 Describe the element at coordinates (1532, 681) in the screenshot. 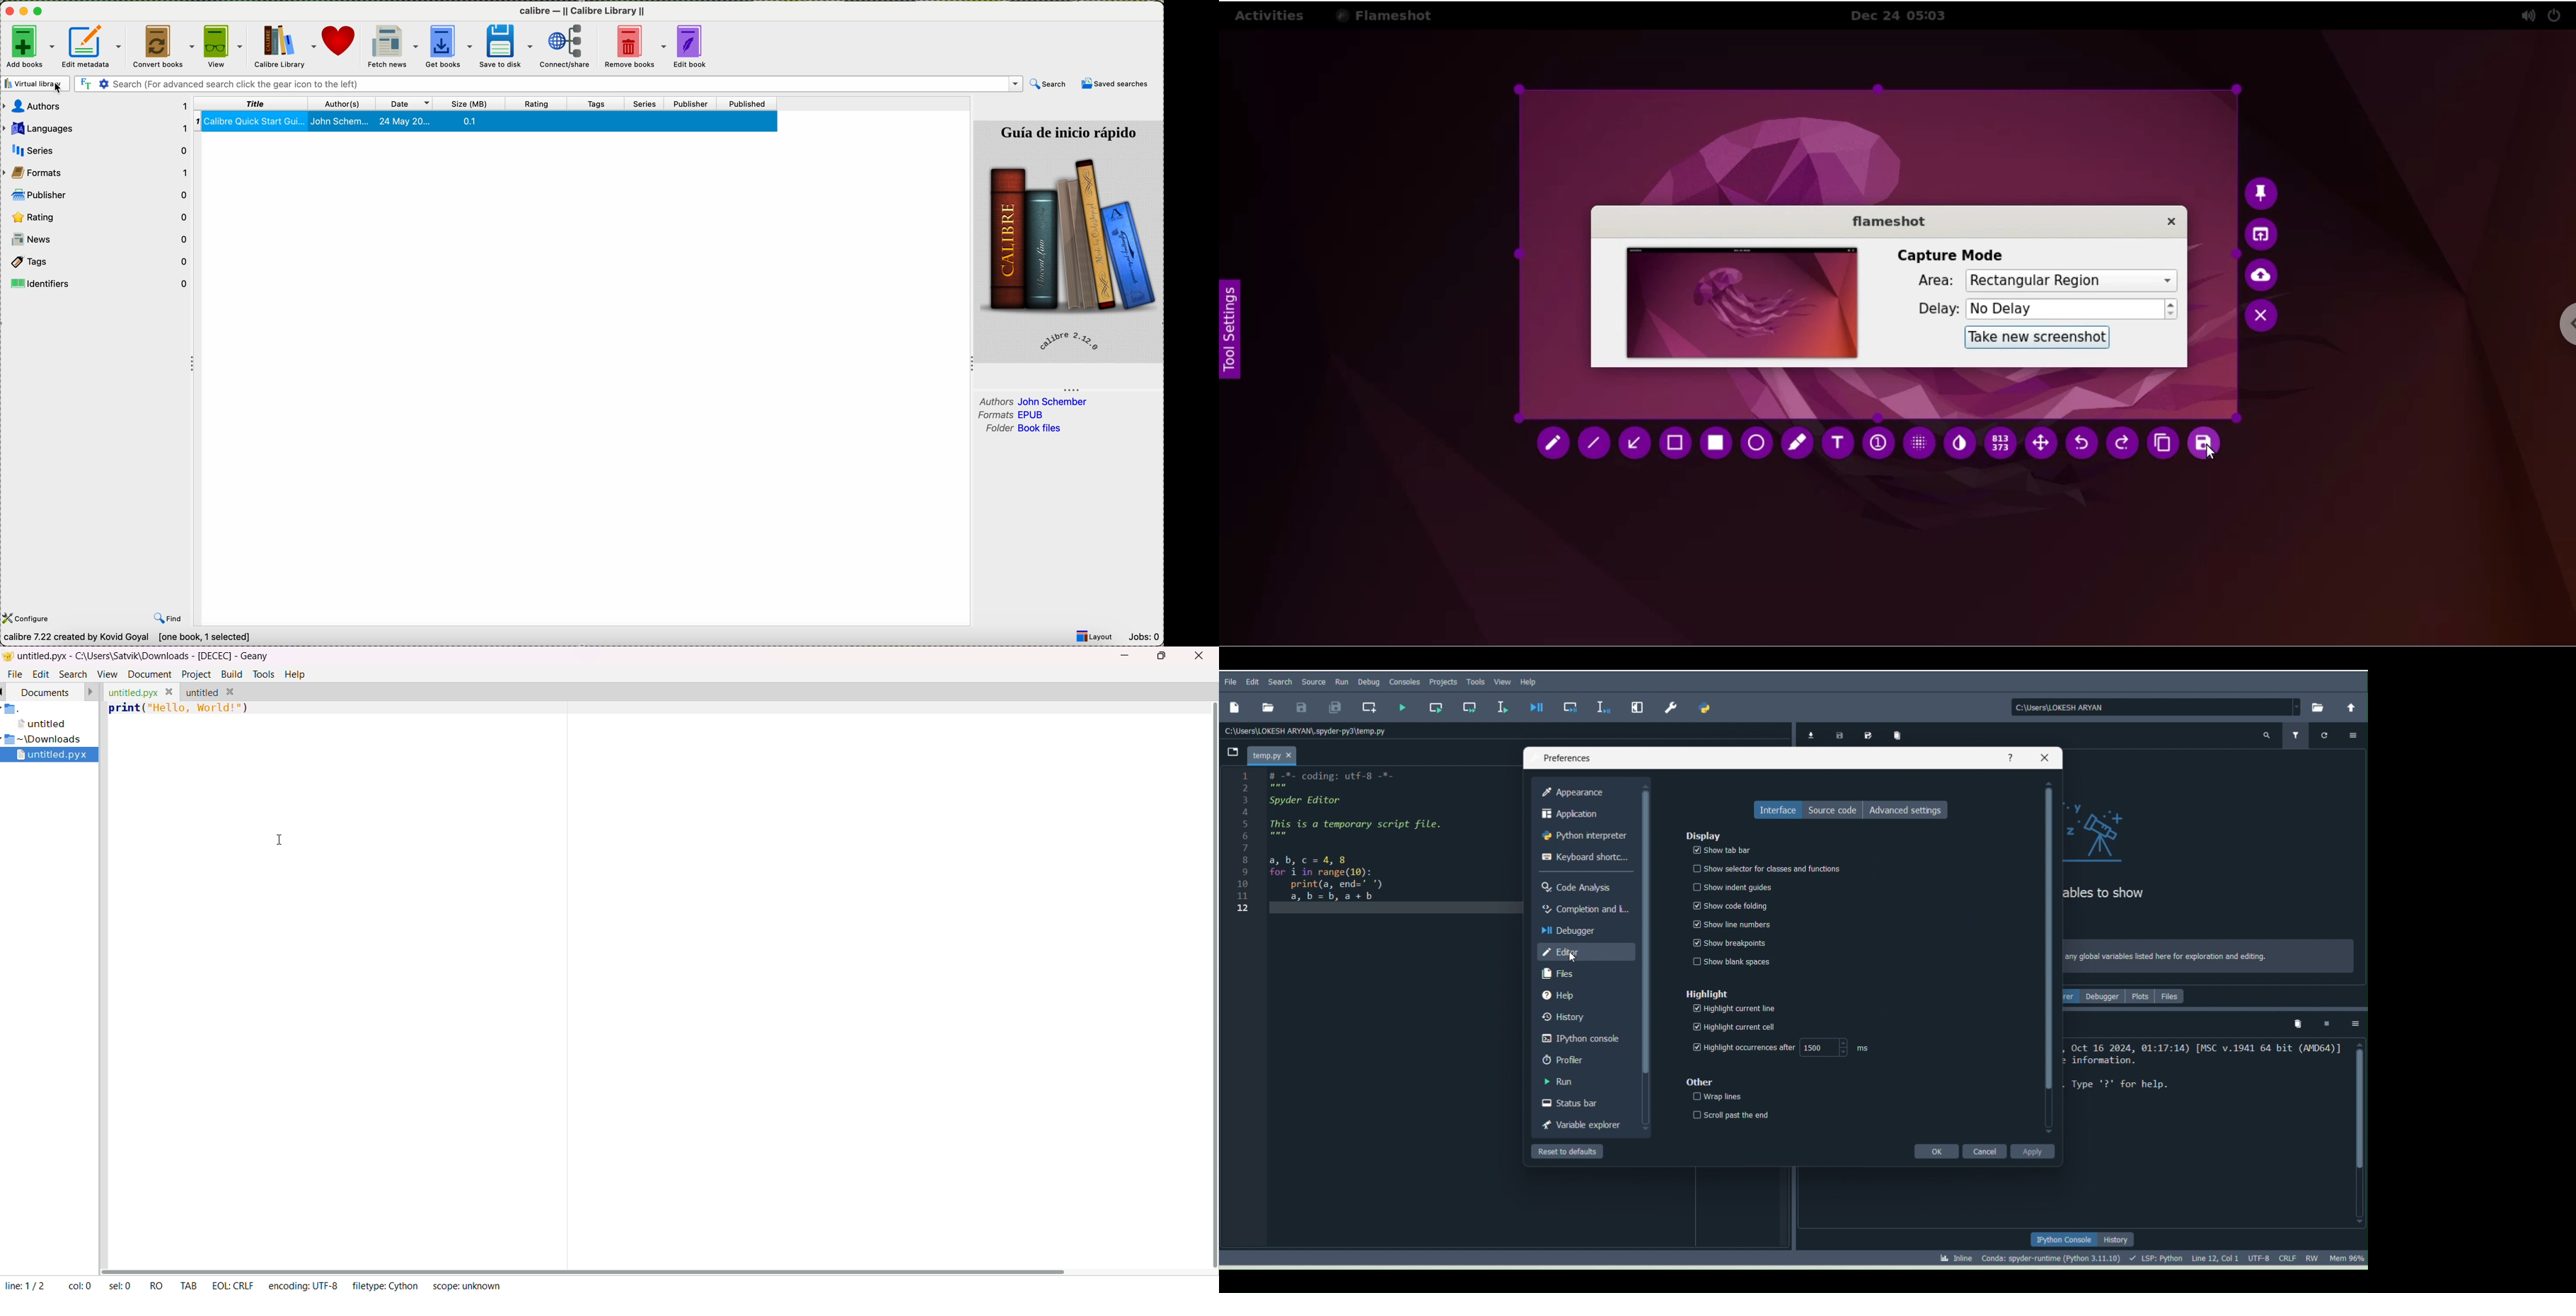

I see `Help` at that location.